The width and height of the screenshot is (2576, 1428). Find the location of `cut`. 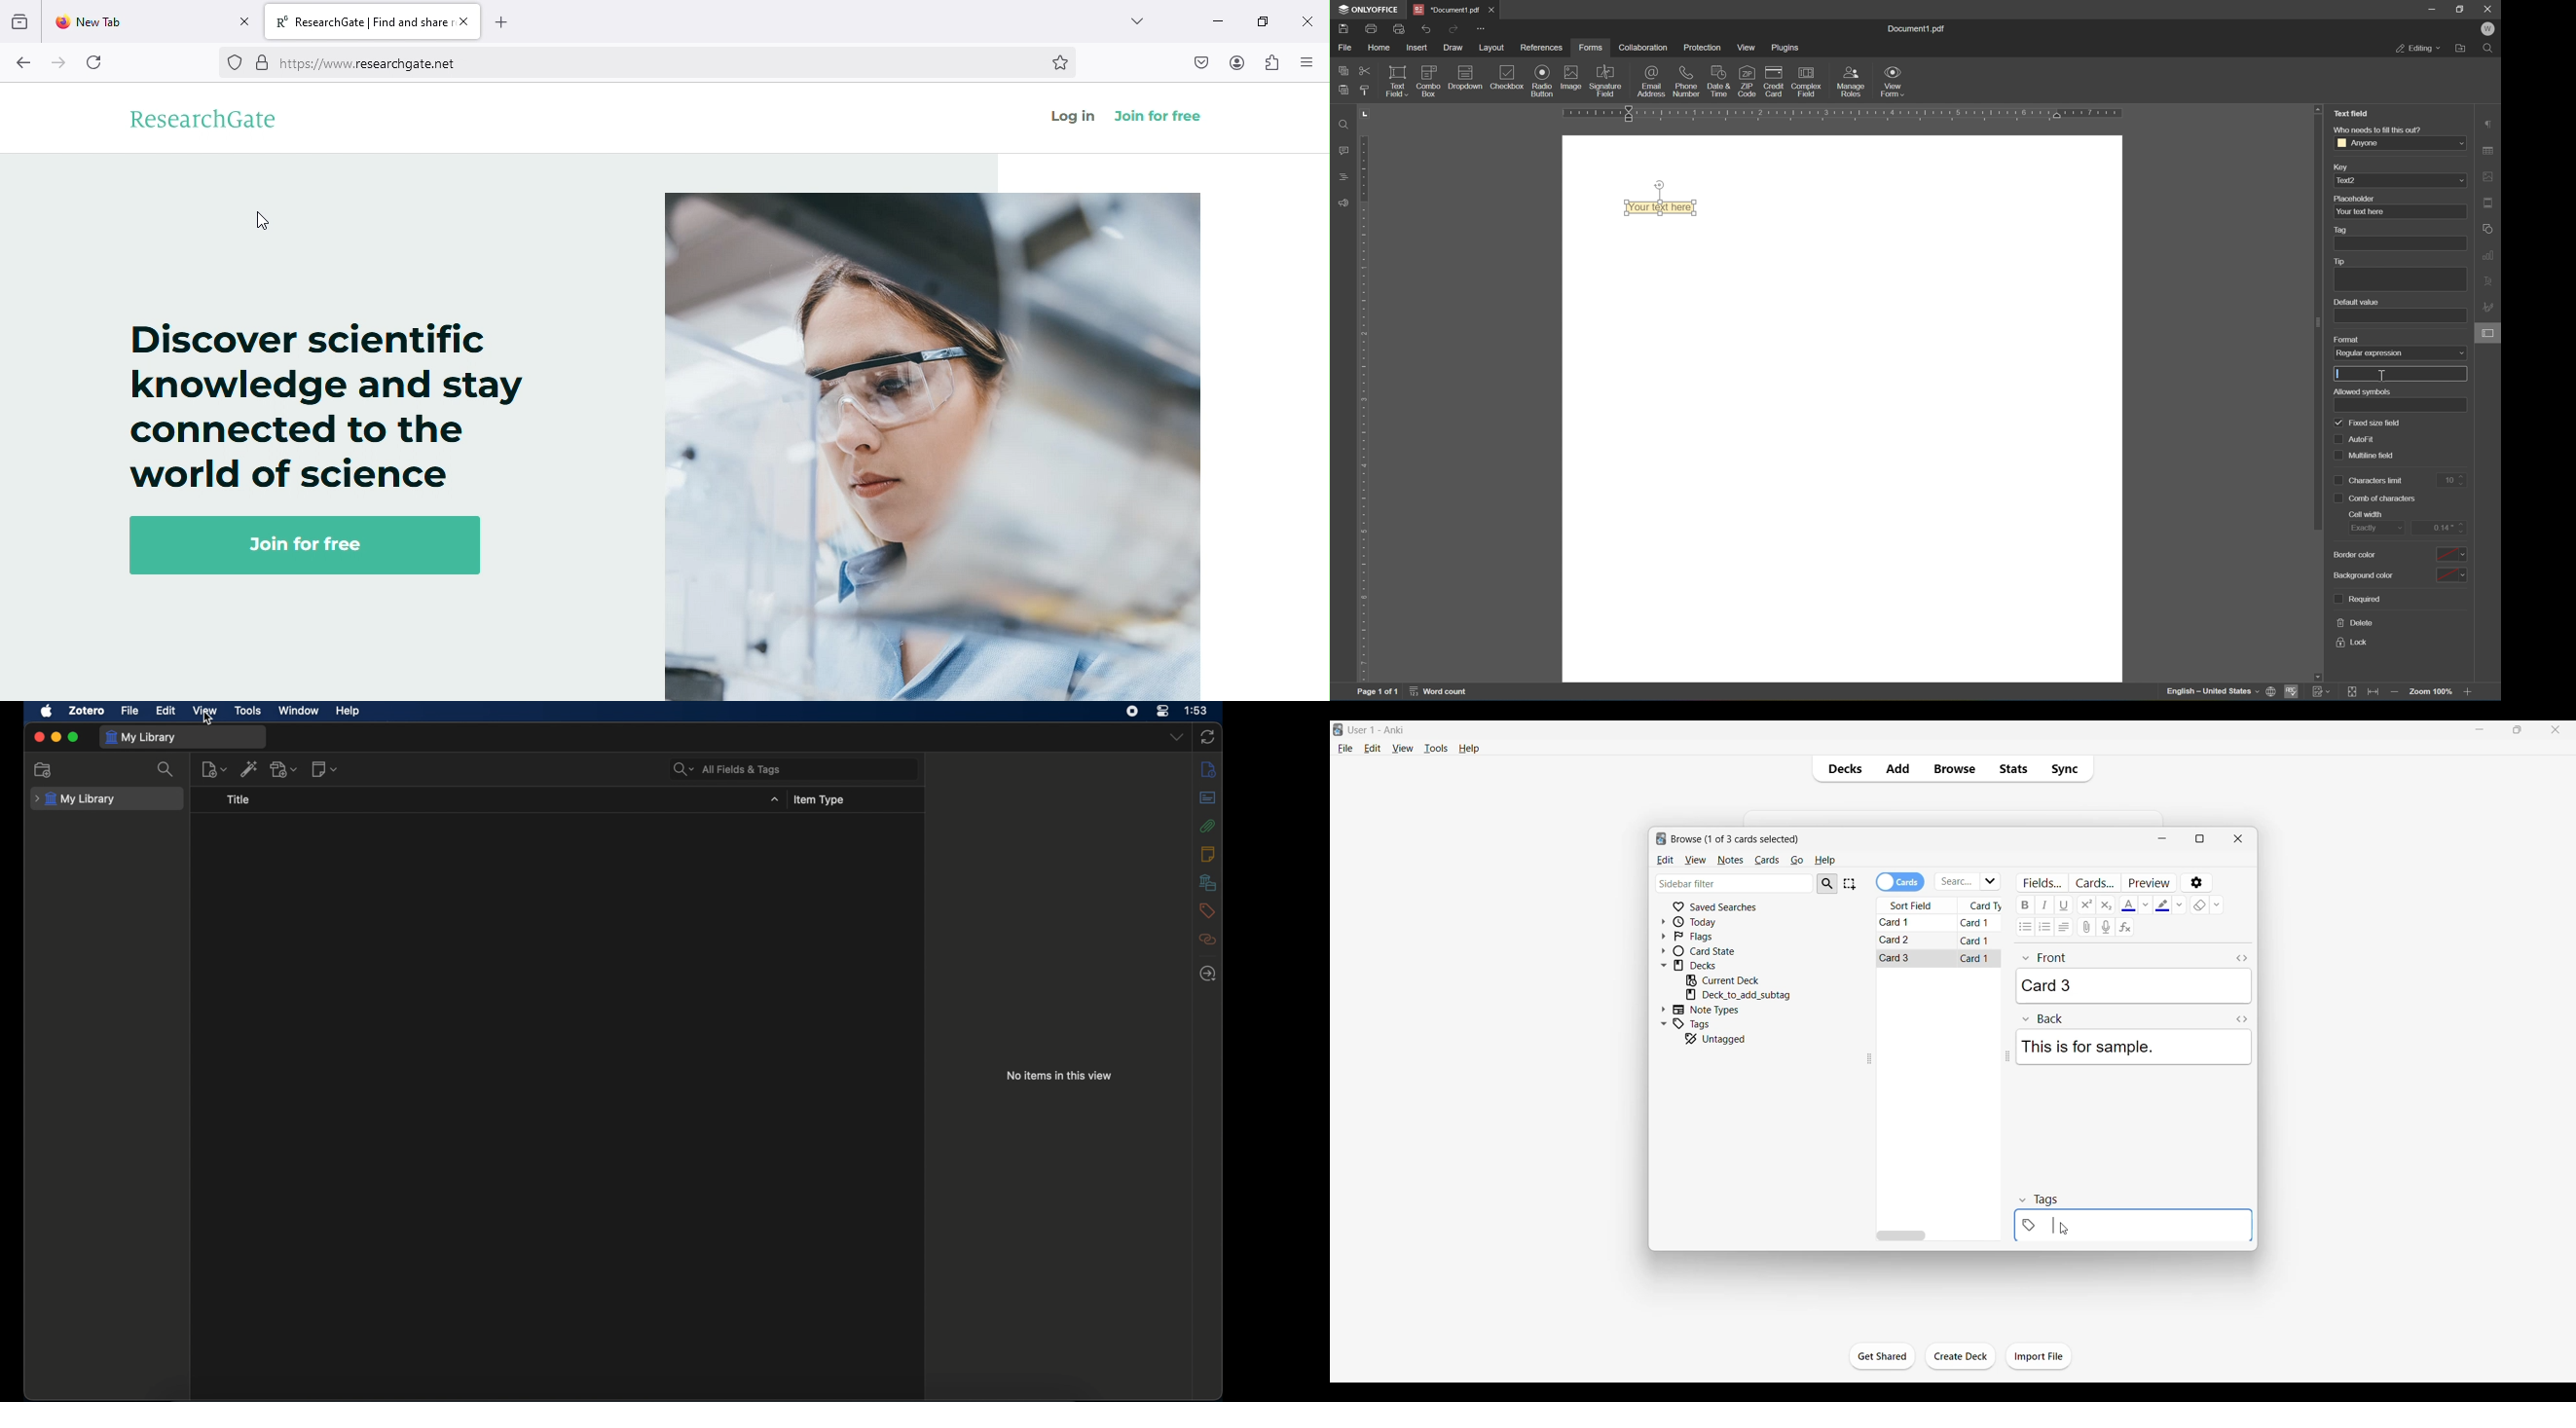

cut is located at coordinates (1365, 70).